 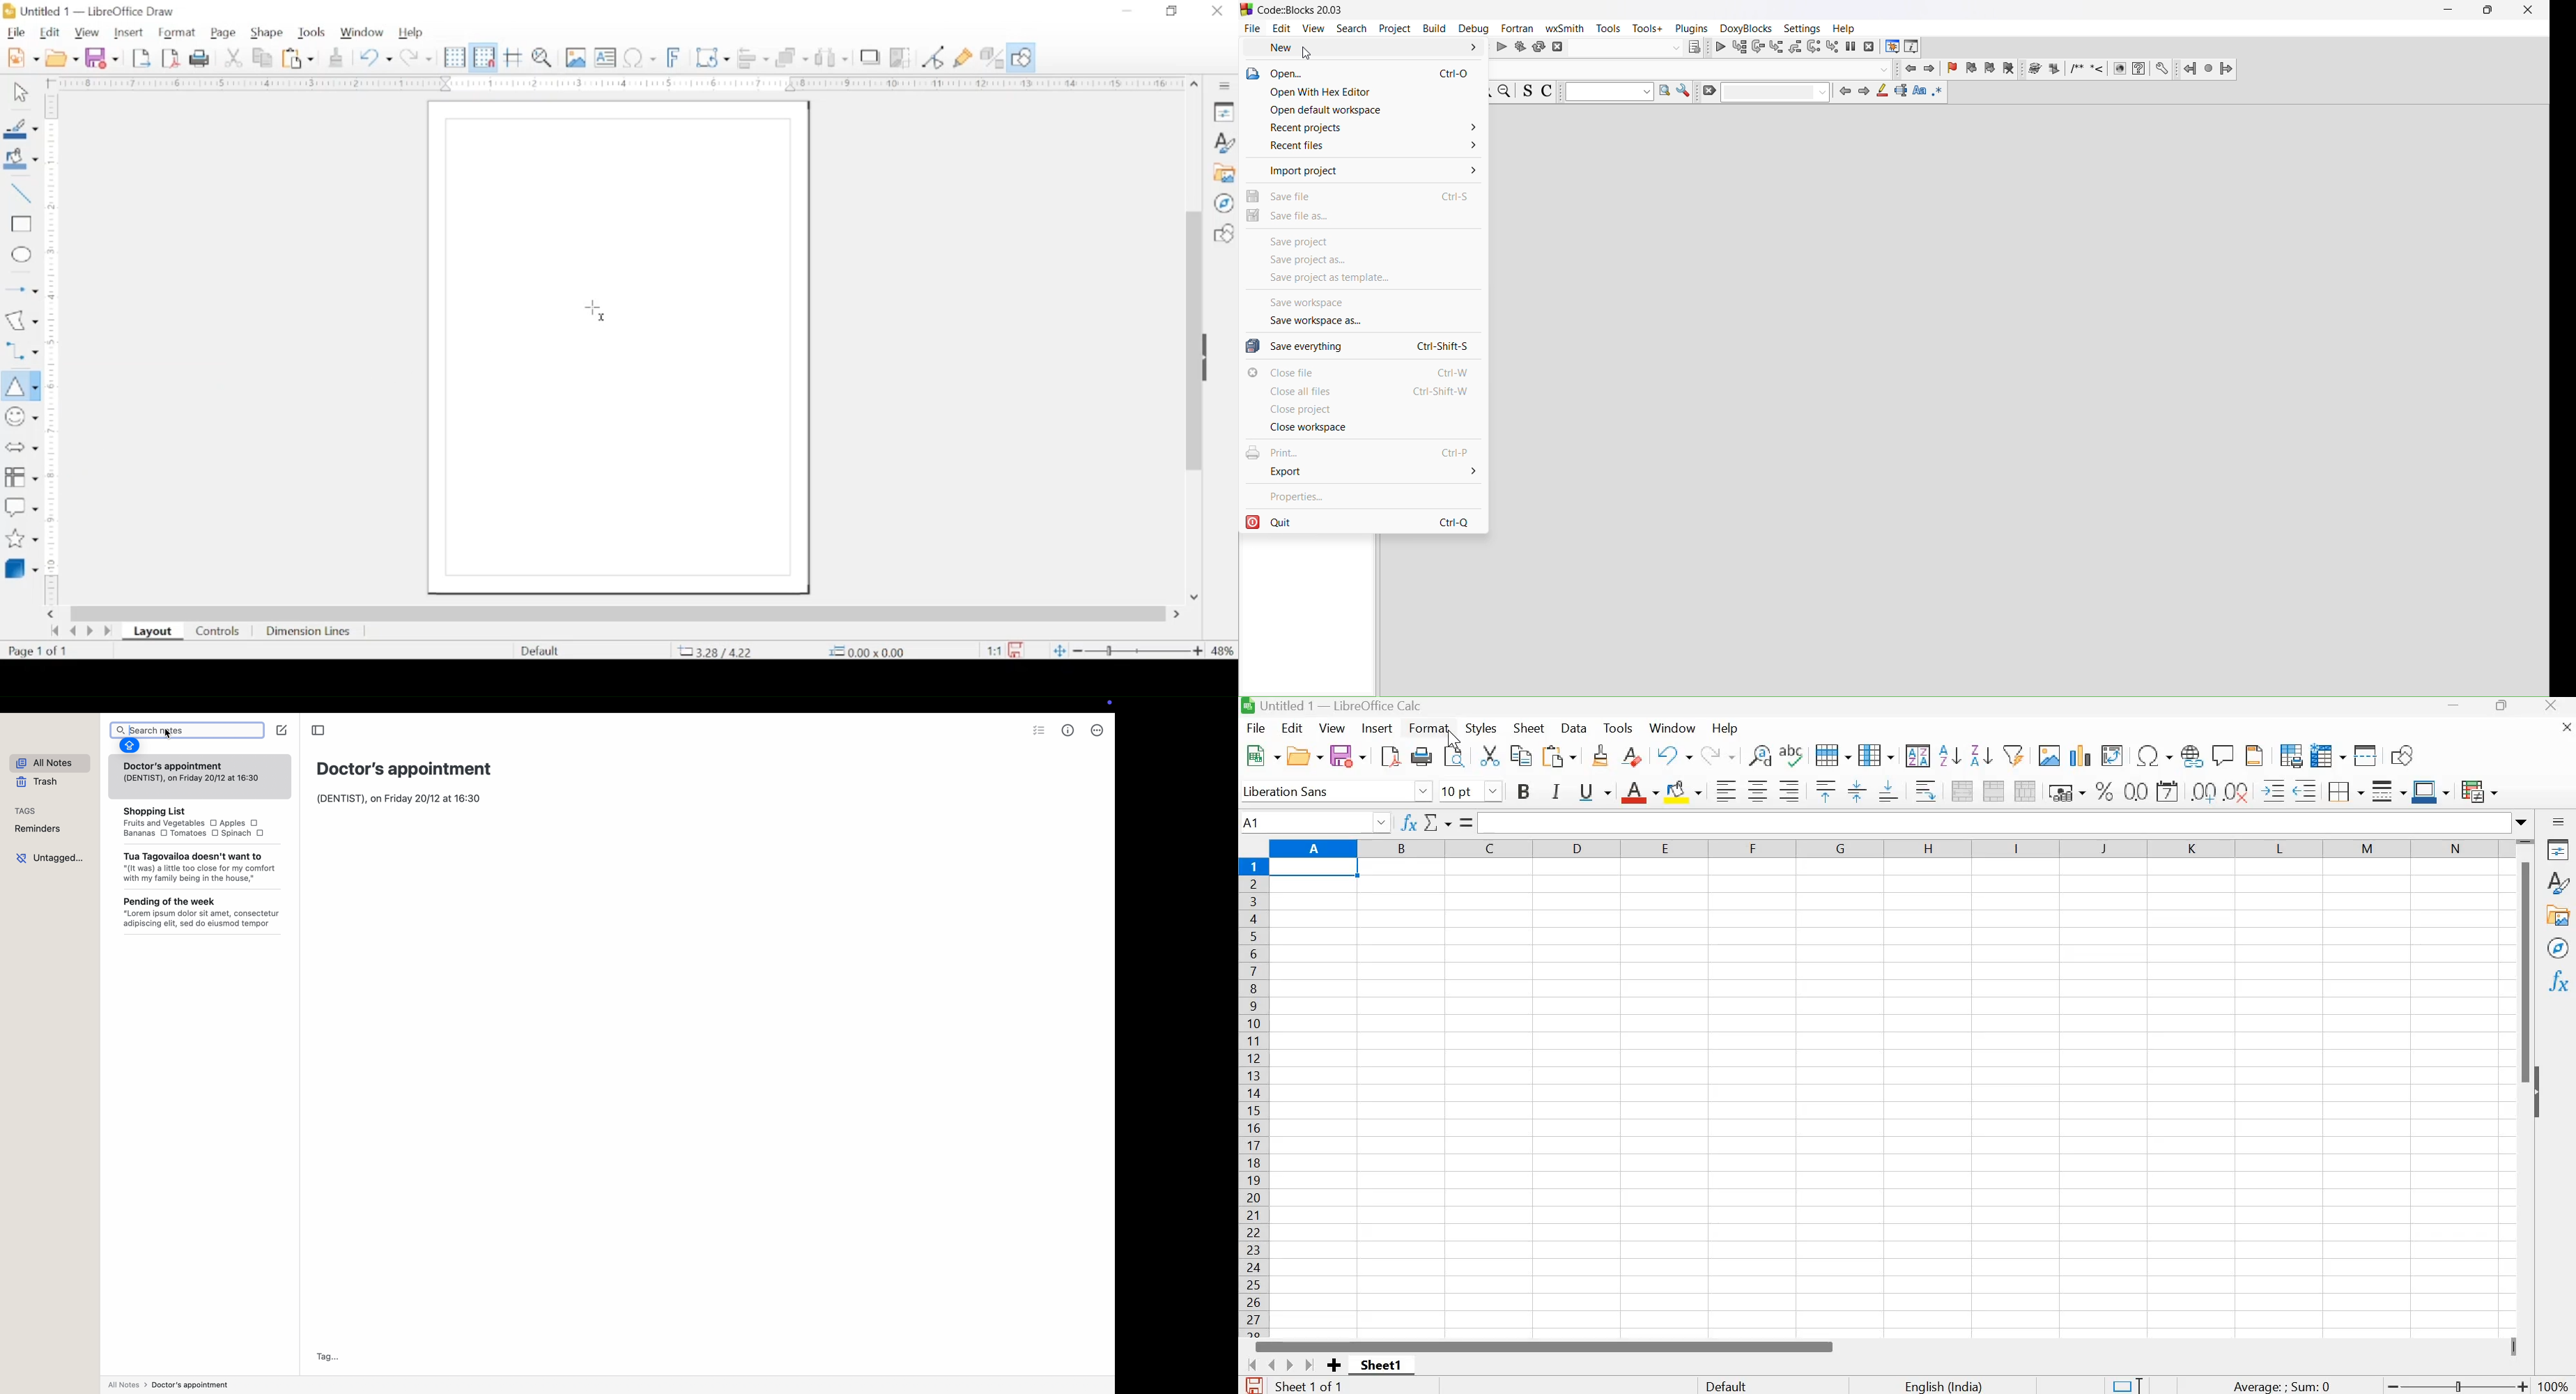 I want to click on Clone formatting, so click(x=1598, y=756).